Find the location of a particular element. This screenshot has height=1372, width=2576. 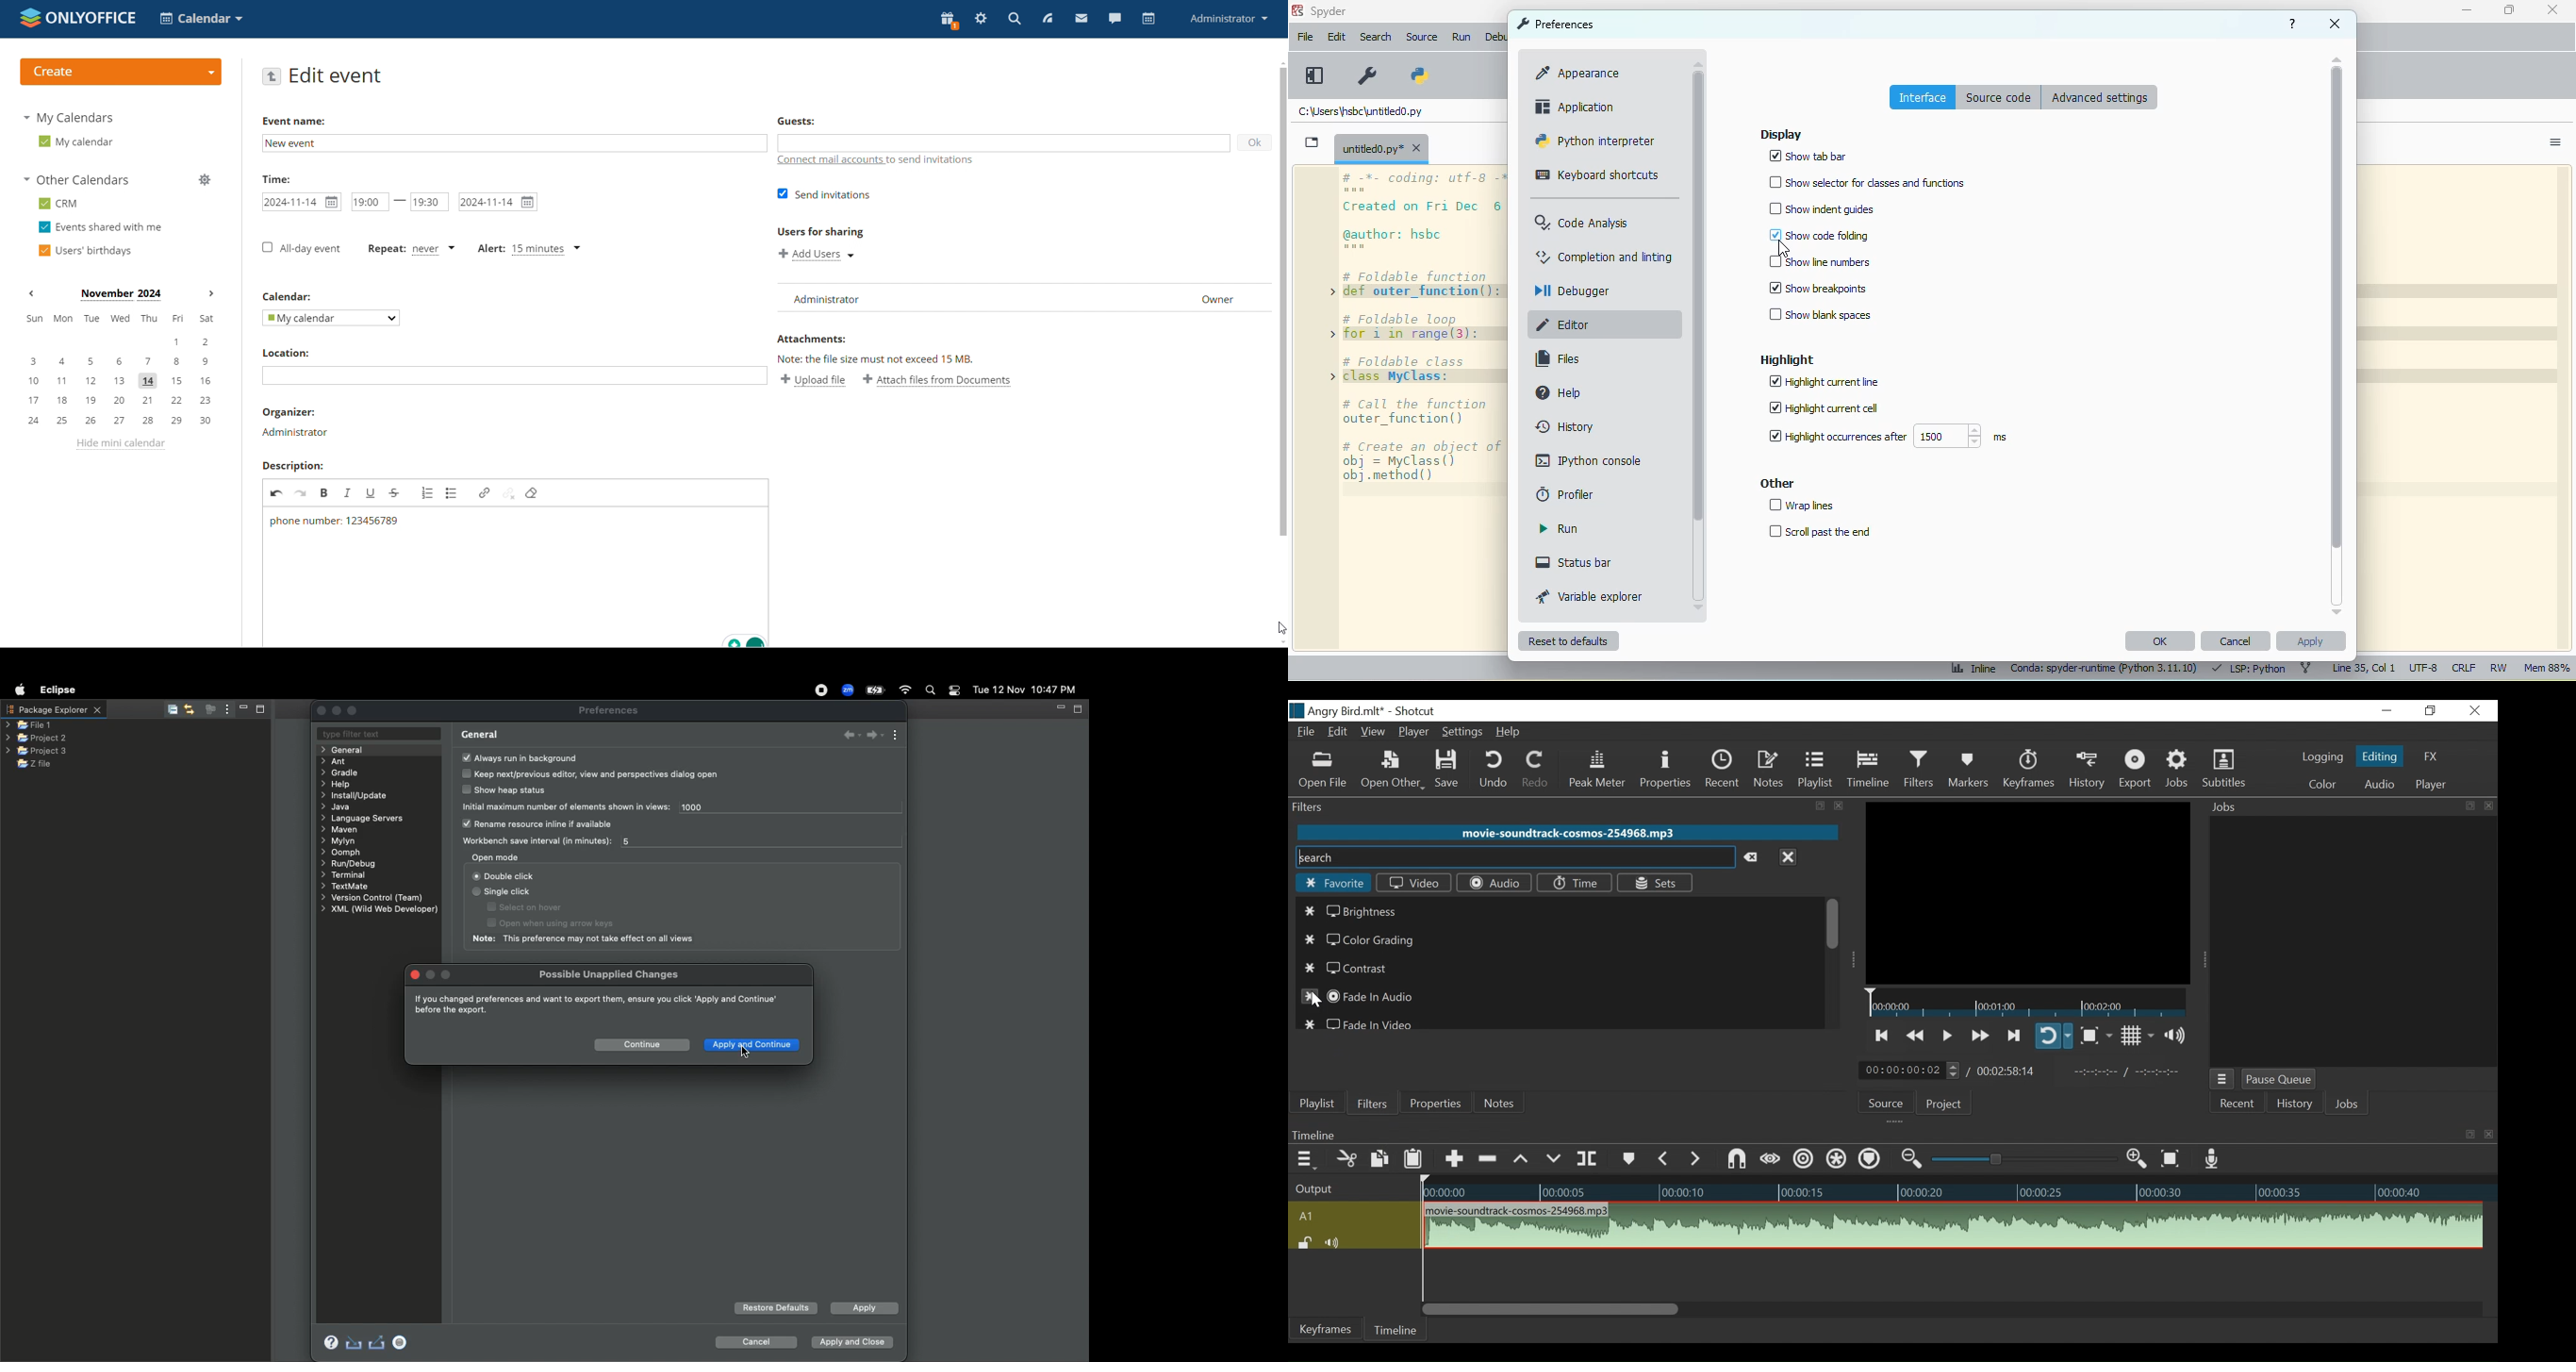

scroll past the end is located at coordinates (1820, 531).